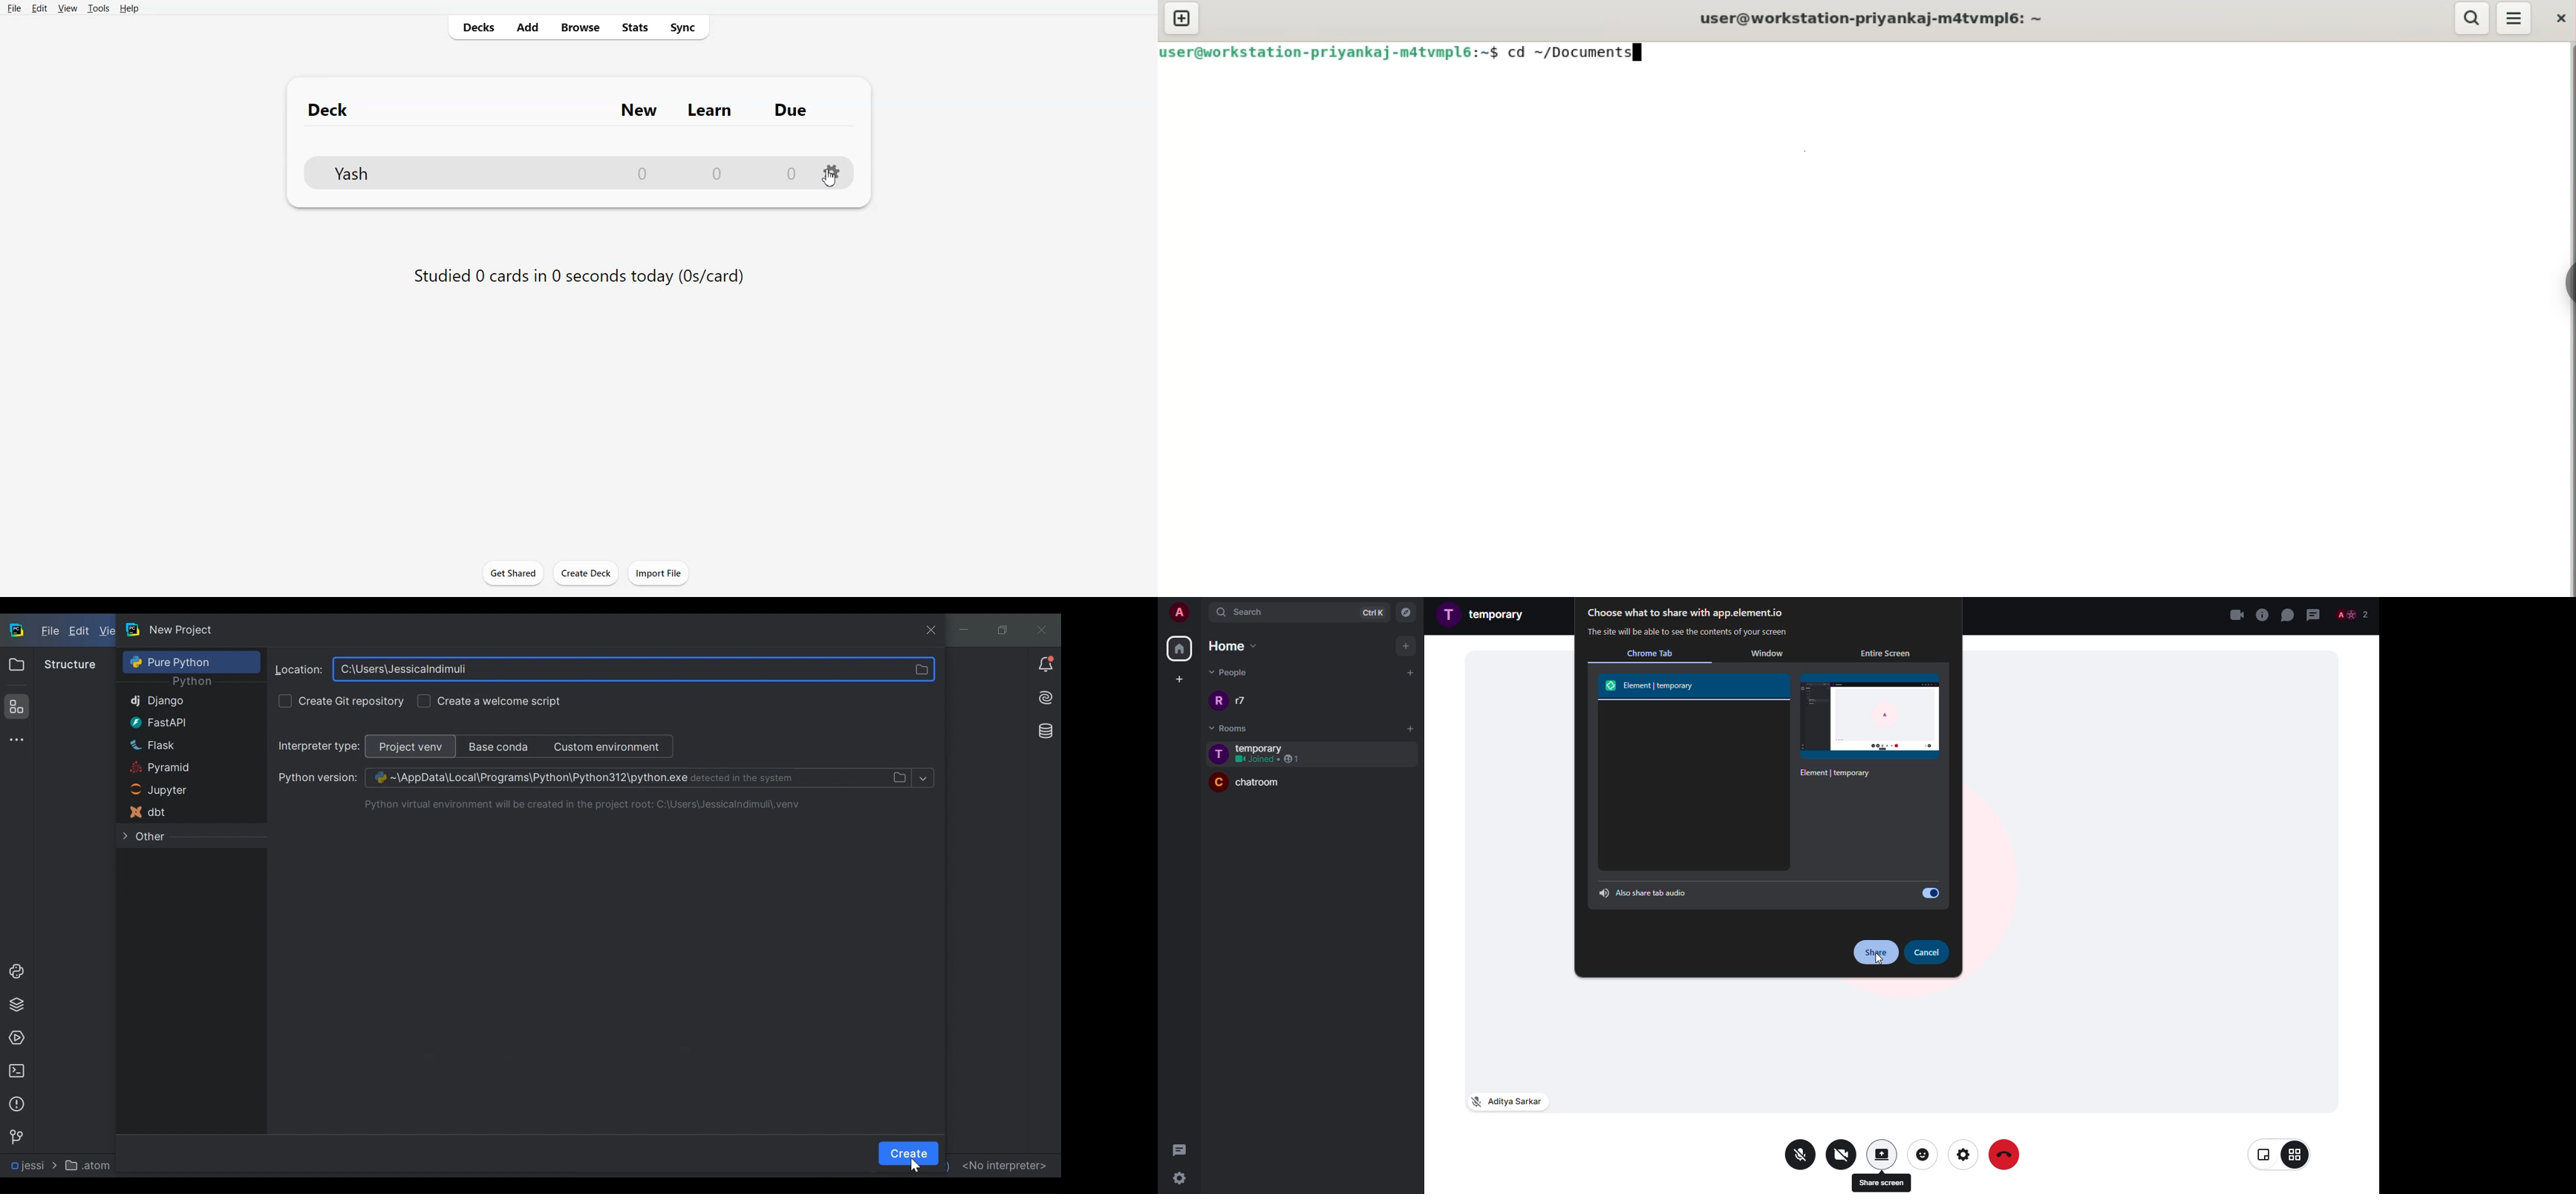 This screenshot has width=2576, height=1204. What do you see at coordinates (2262, 615) in the screenshot?
I see `voice call` at bounding box center [2262, 615].